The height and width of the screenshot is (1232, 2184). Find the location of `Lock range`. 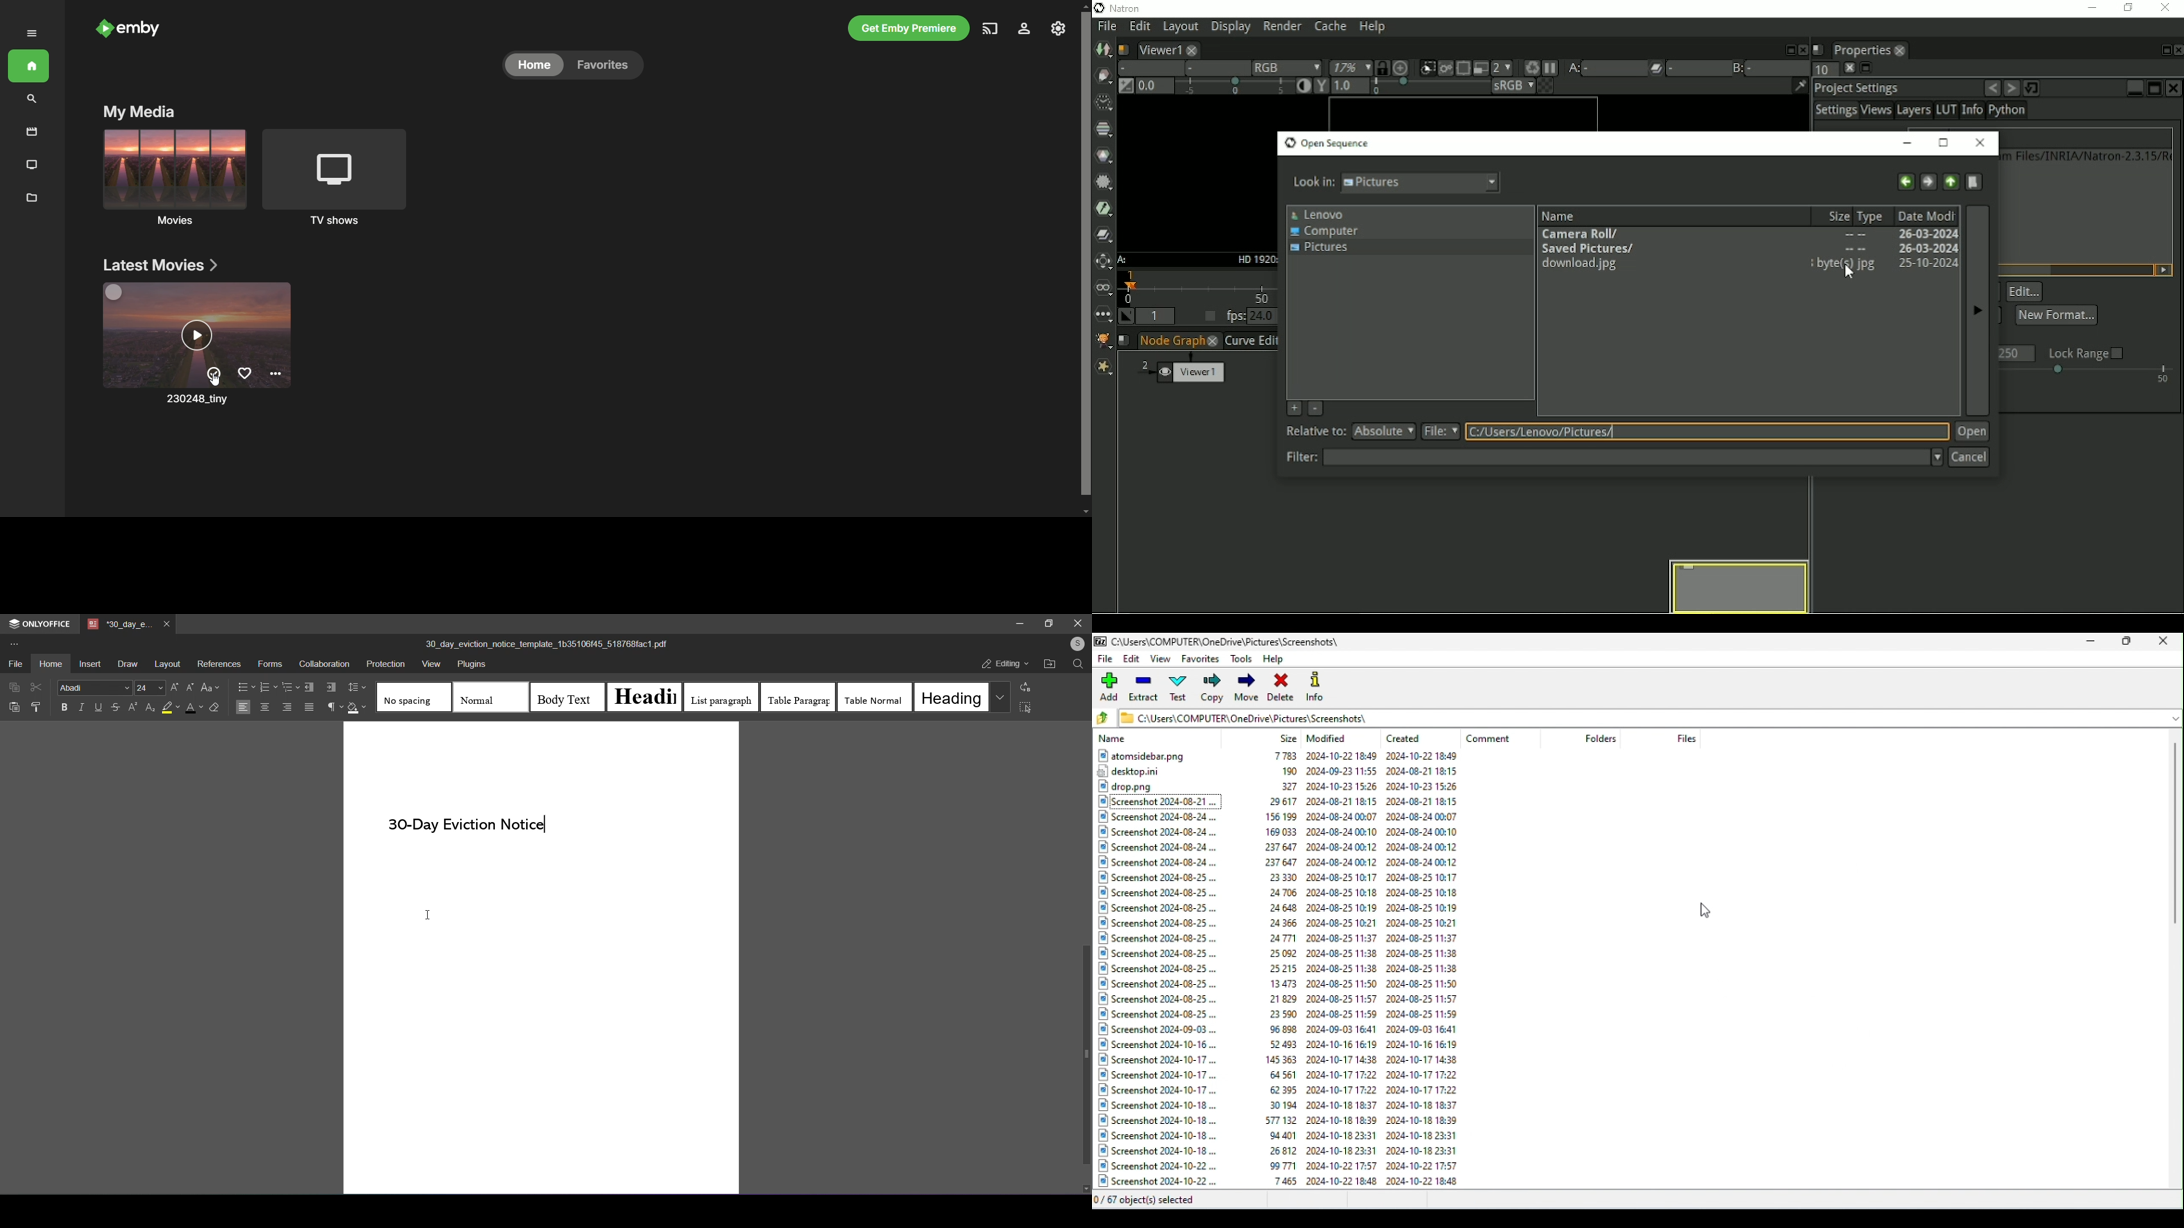

Lock range is located at coordinates (2086, 353).